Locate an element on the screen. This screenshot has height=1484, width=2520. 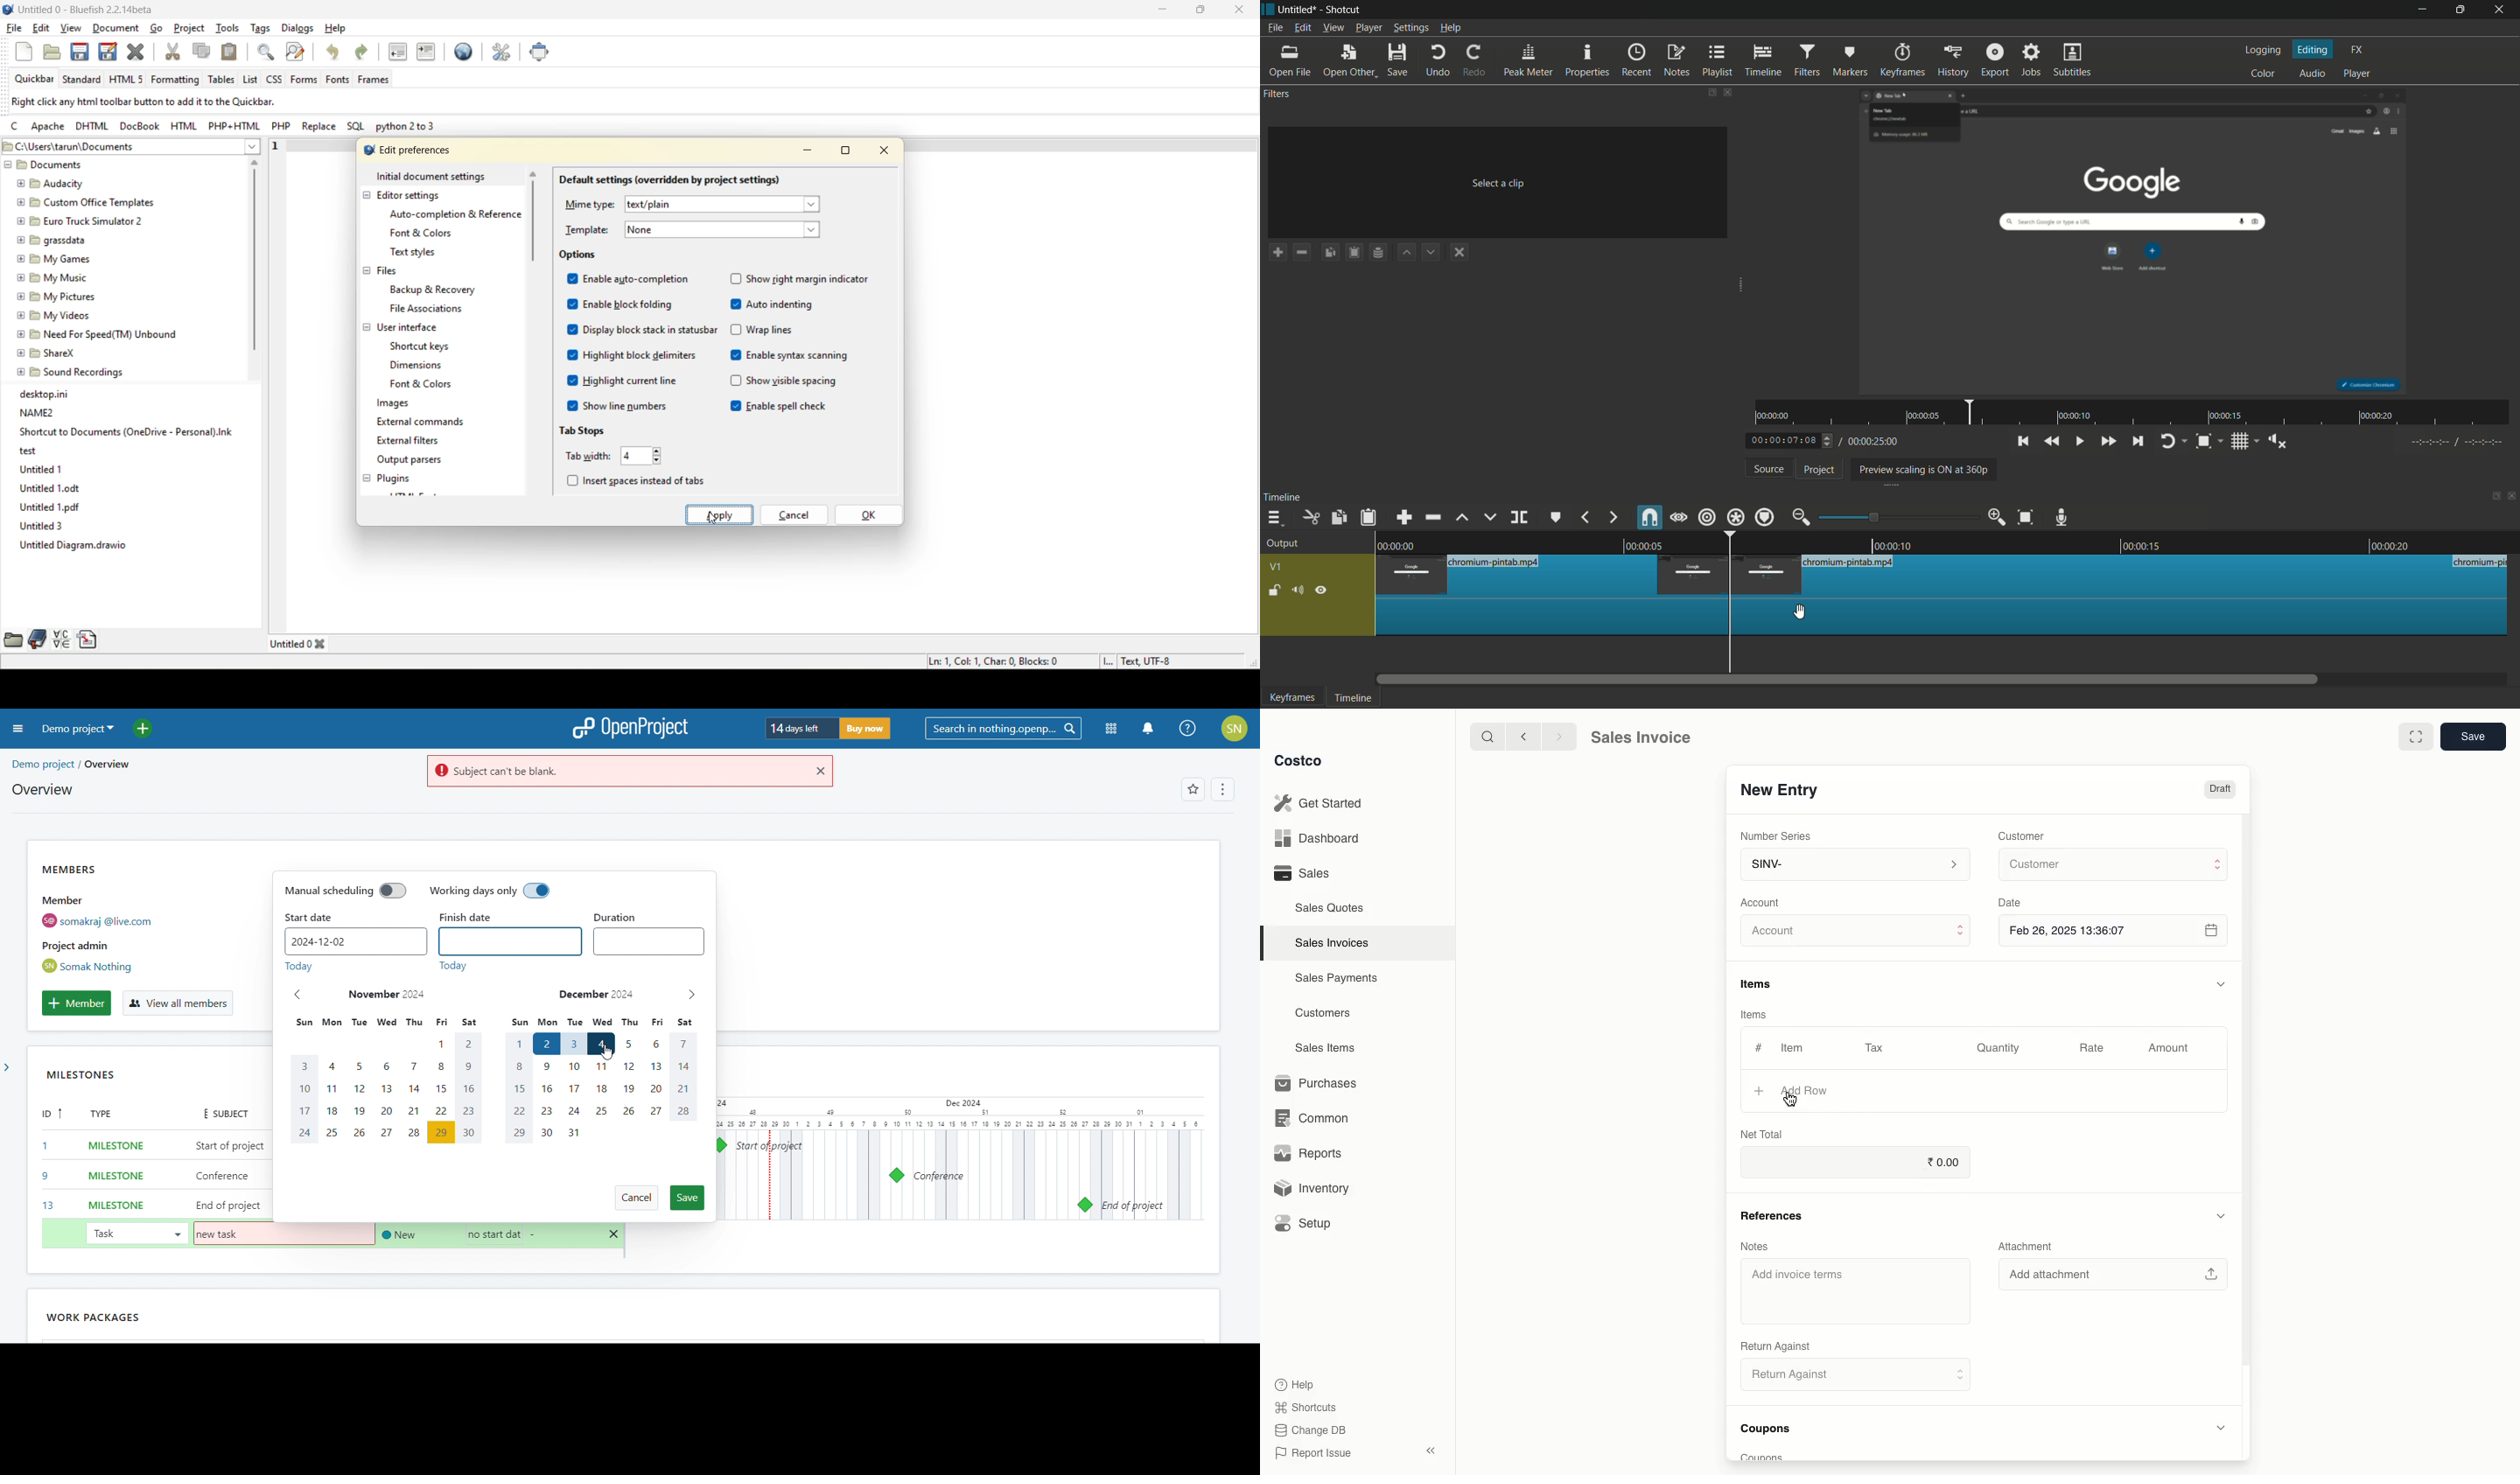
Customer is located at coordinates (2024, 835).